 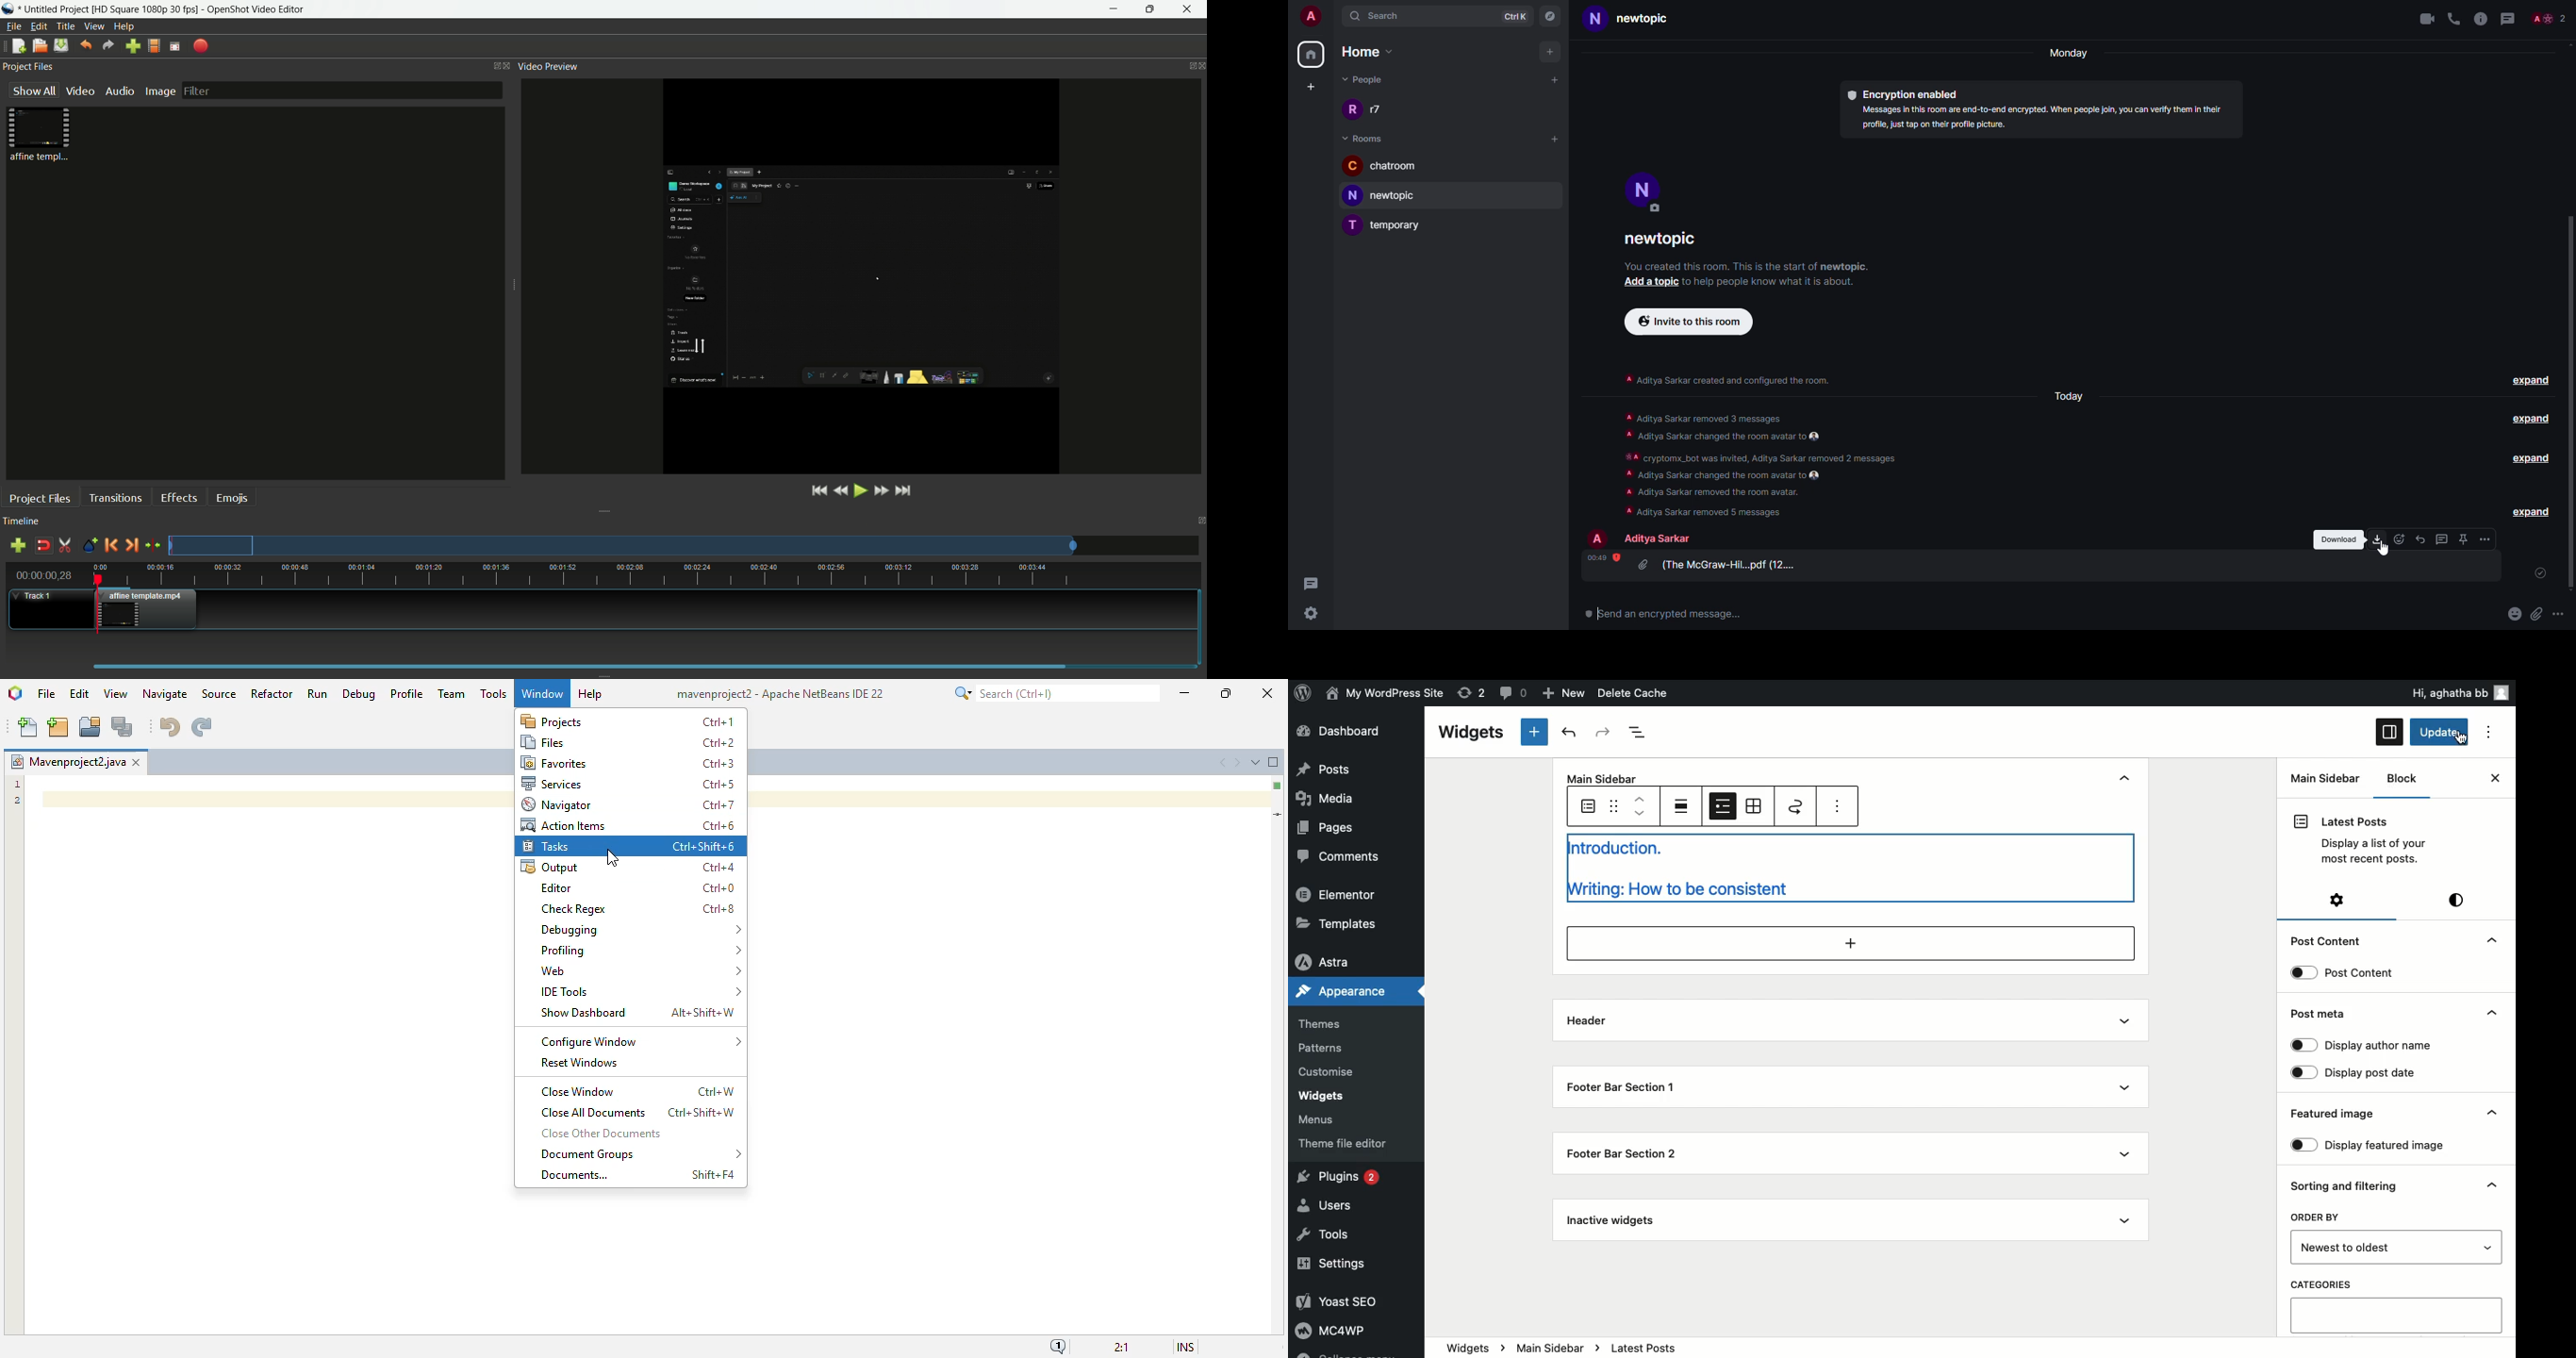 What do you see at coordinates (1121, 1346) in the screenshot?
I see `magnification ratio` at bounding box center [1121, 1346].